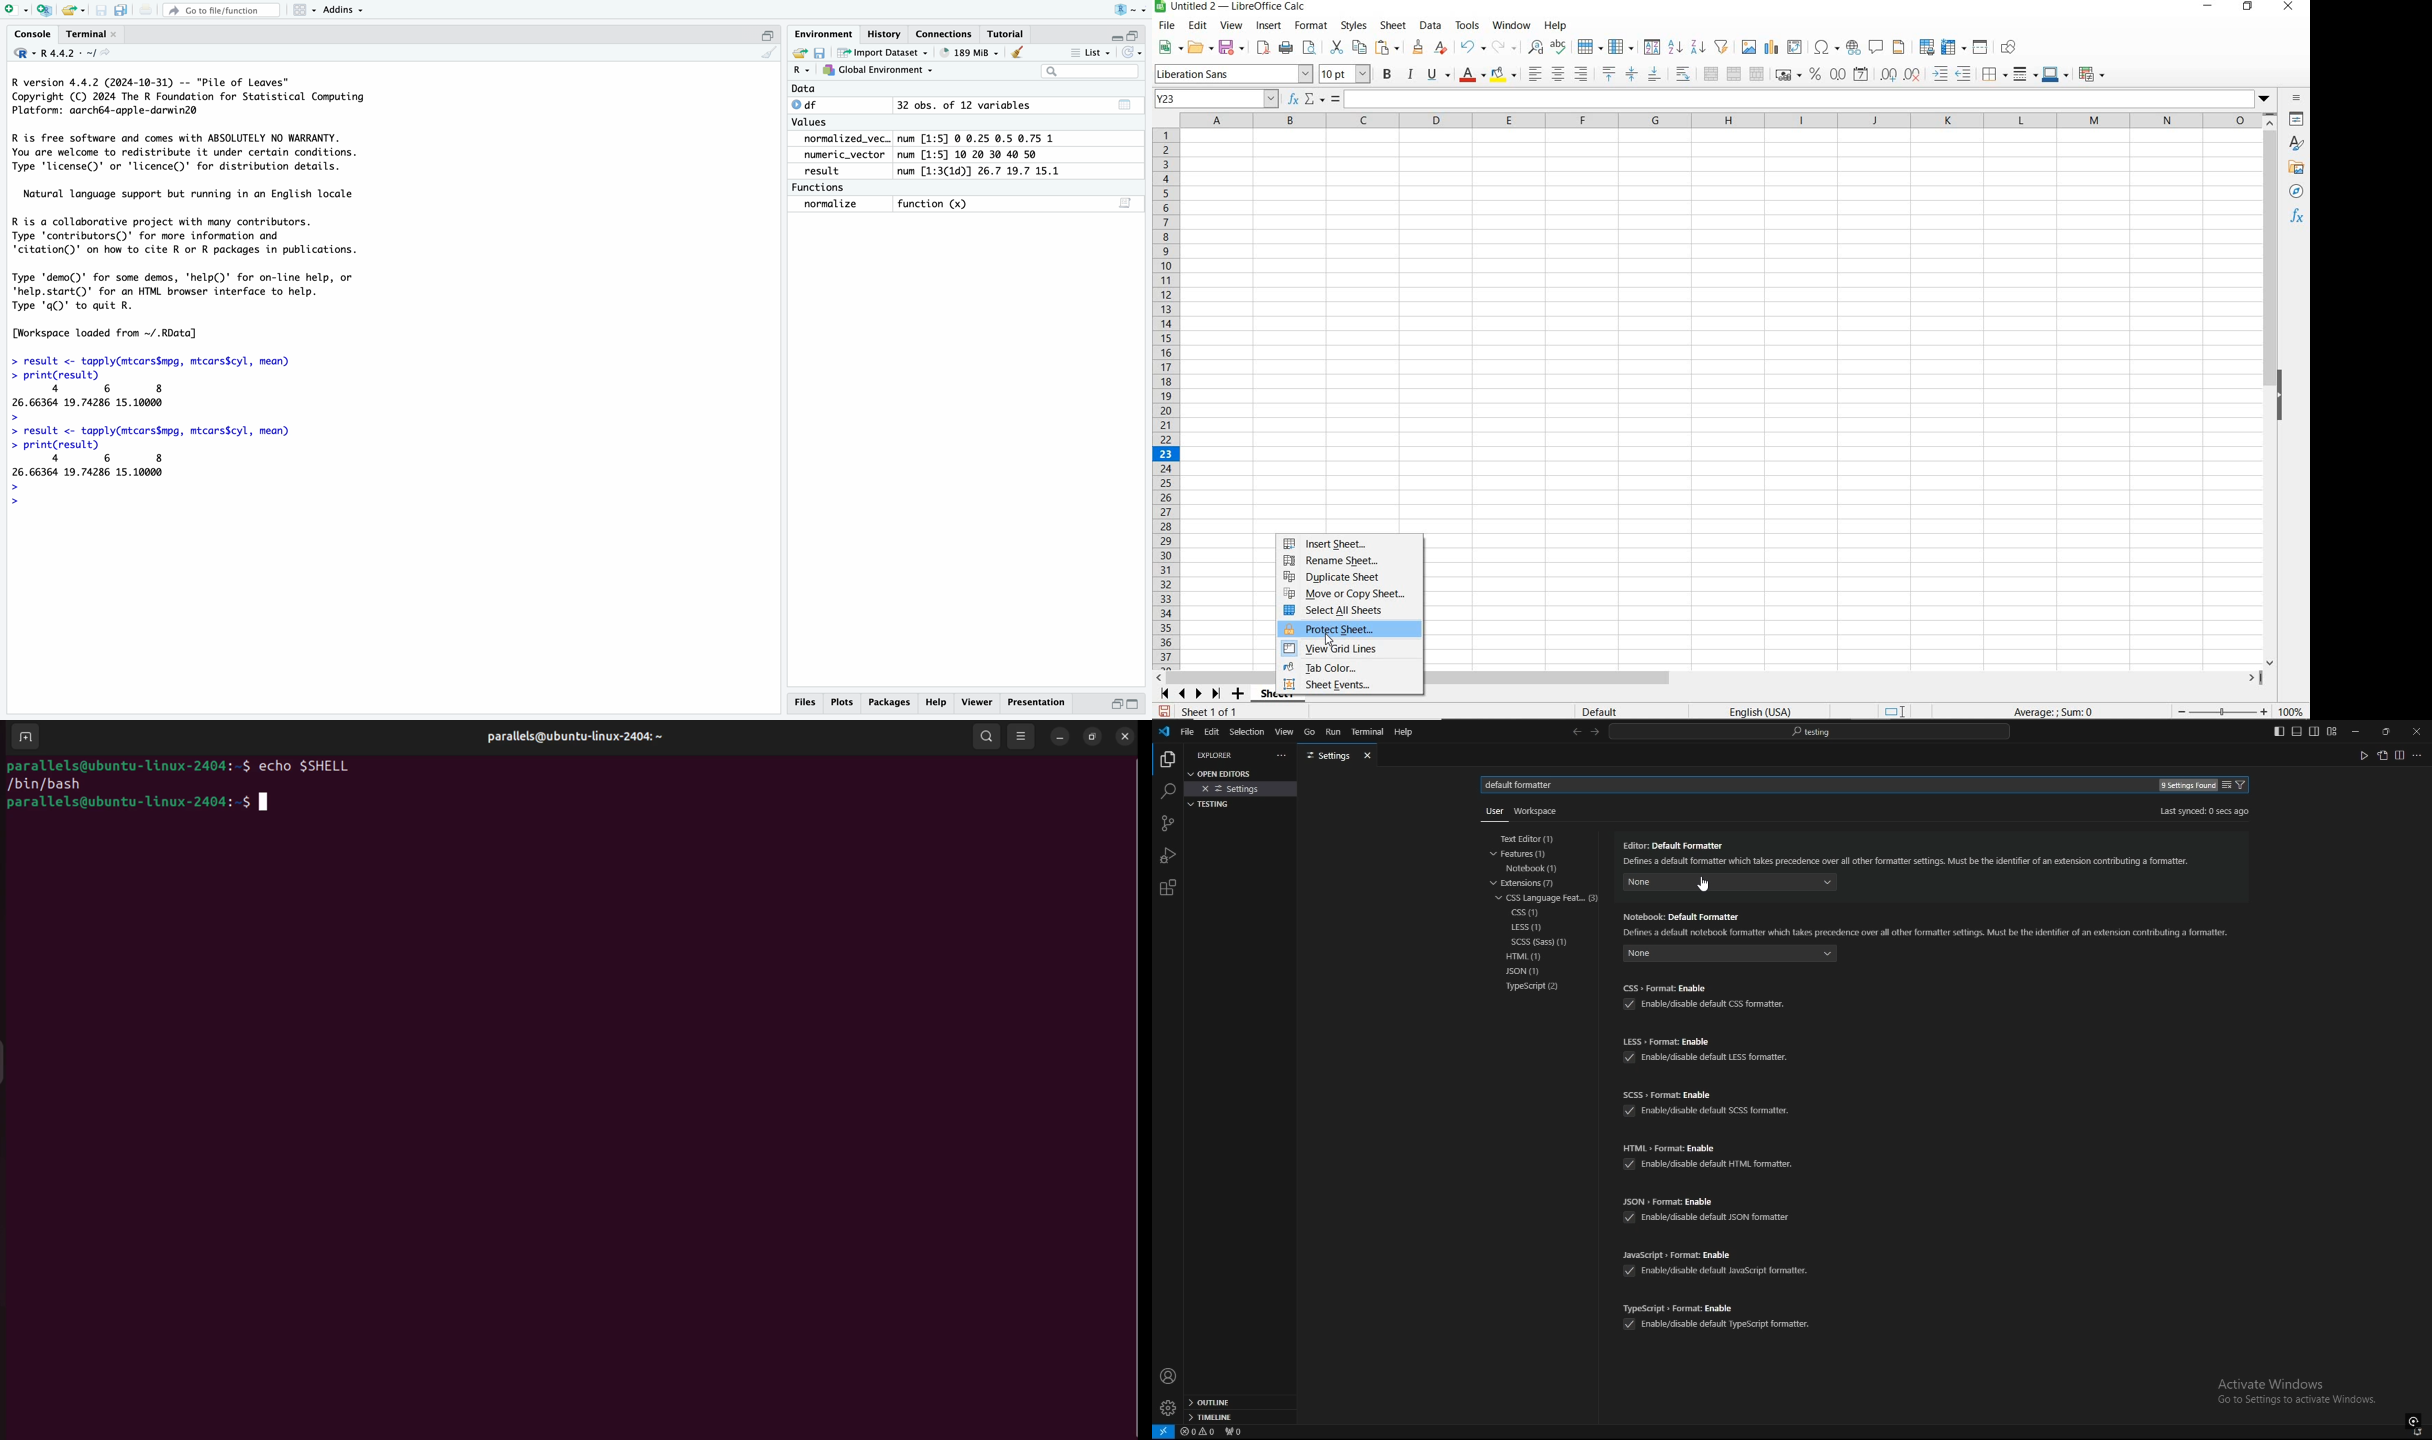  I want to click on terminal, so click(1368, 733).